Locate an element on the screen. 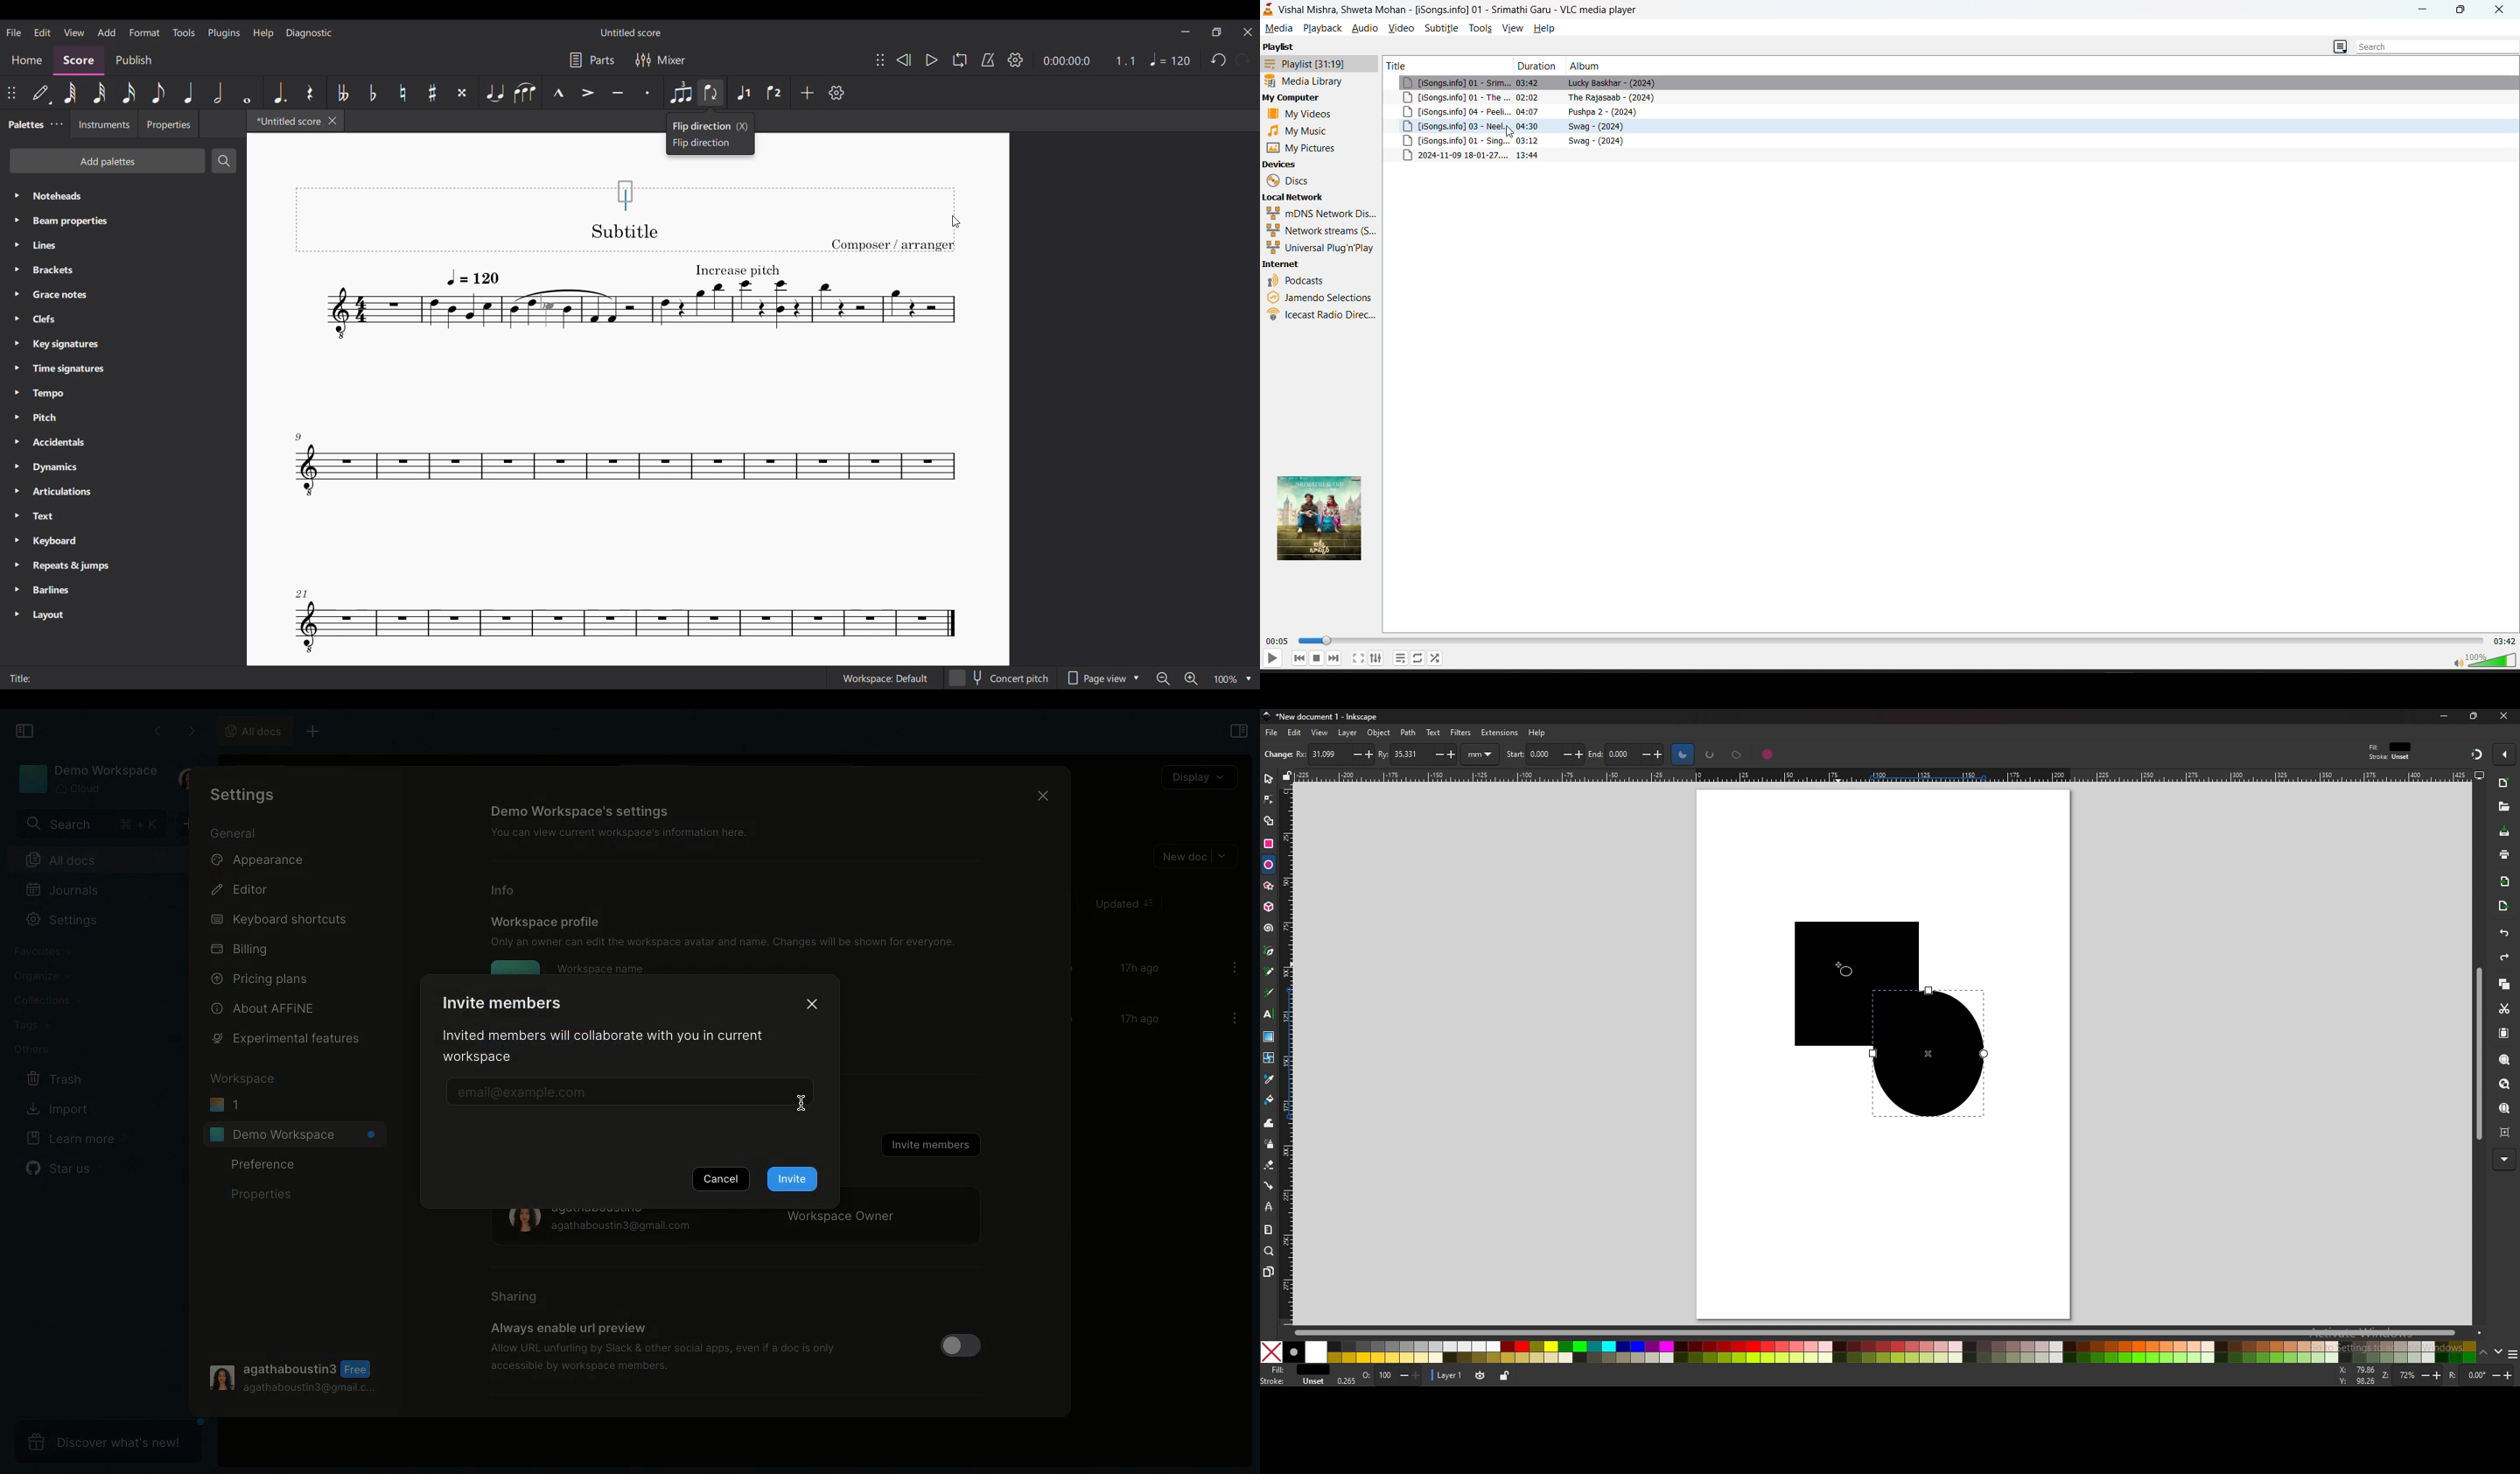 The height and width of the screenshot is (1484, 2520). tools is located at coordinates (1480, 28).